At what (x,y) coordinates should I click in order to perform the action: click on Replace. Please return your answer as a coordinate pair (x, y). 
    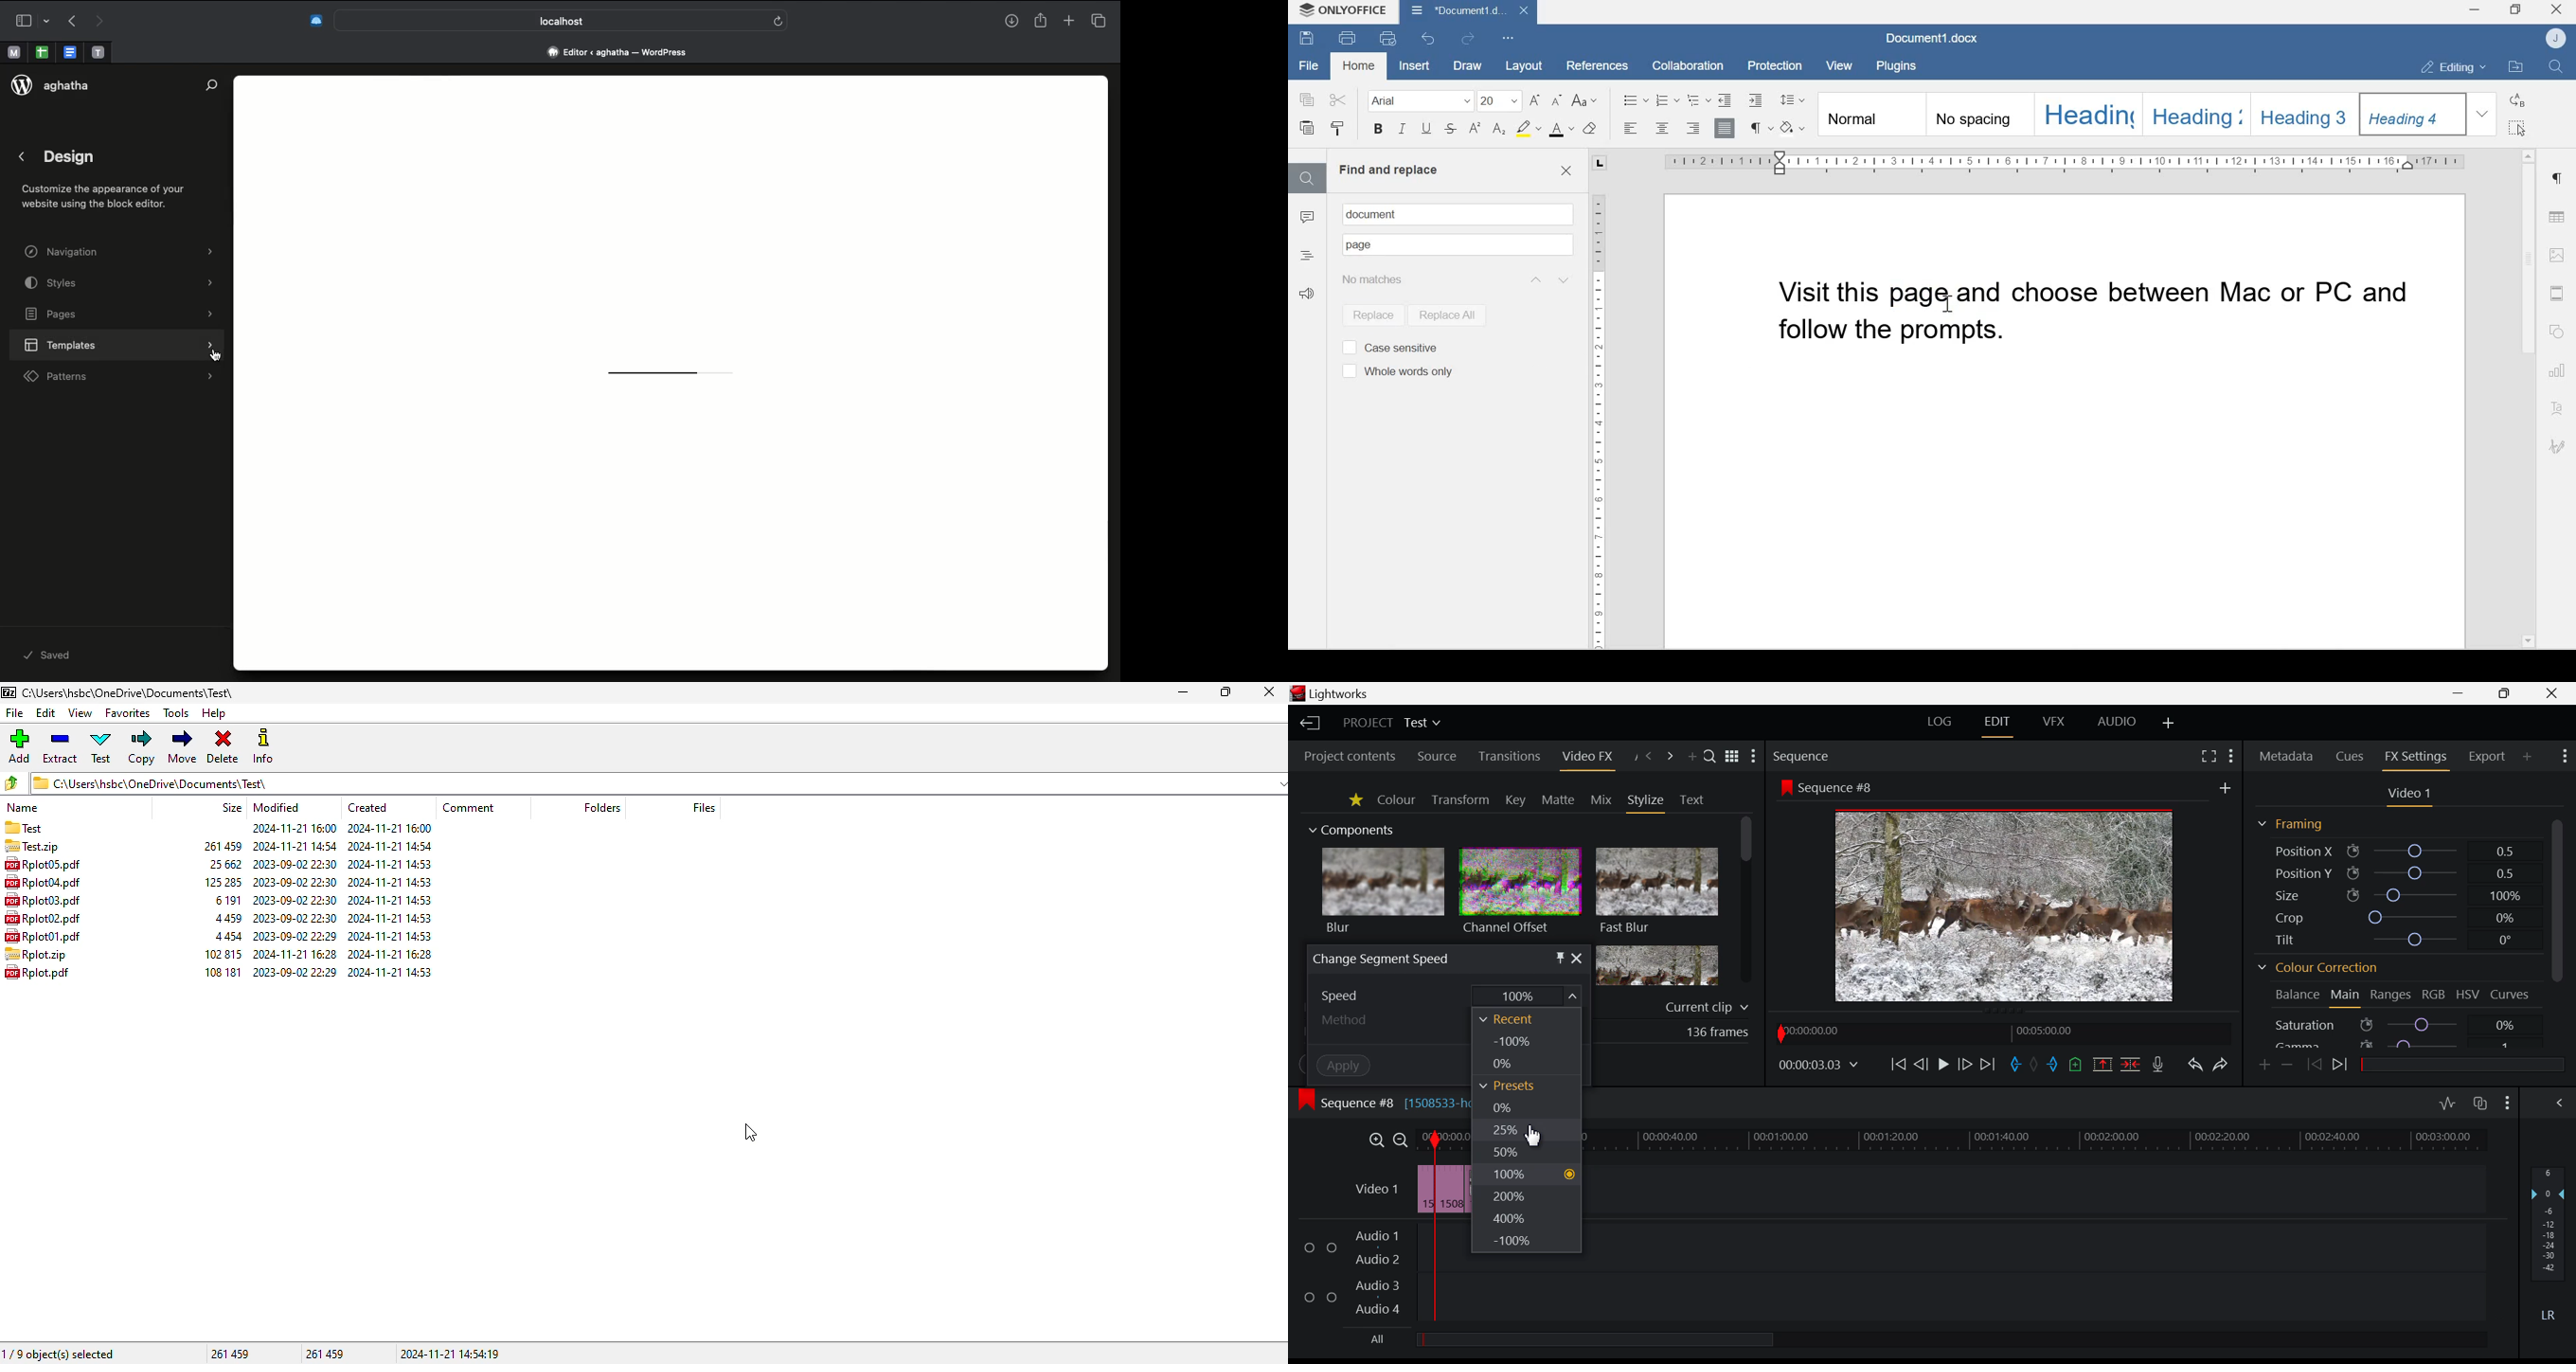
    Looking at the image, I should click on (2519, 100).